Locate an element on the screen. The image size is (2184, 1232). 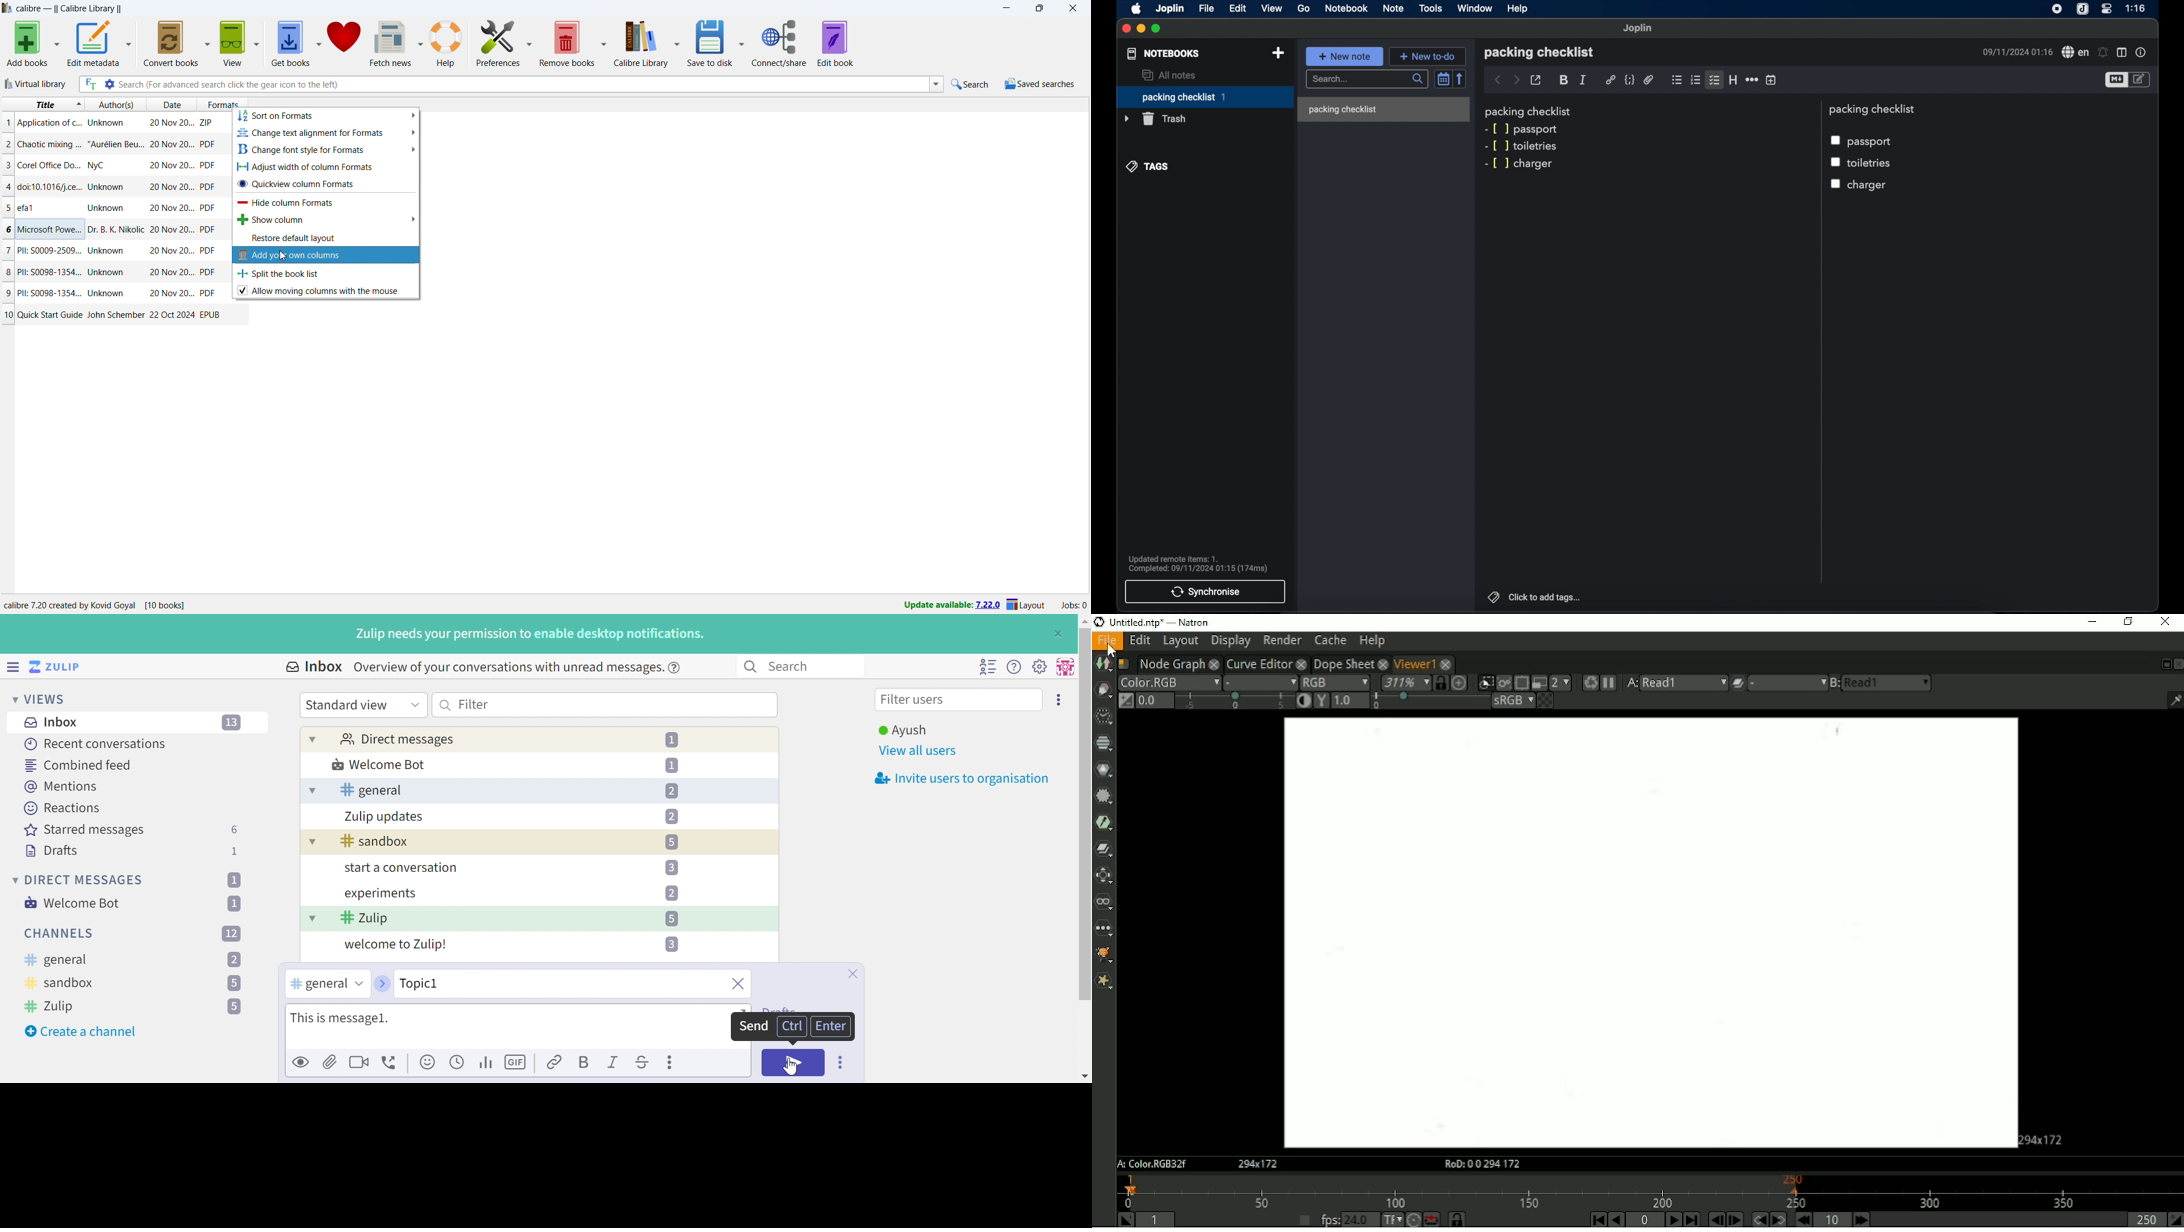
packing checklist is located at coordinates (1205, 97).